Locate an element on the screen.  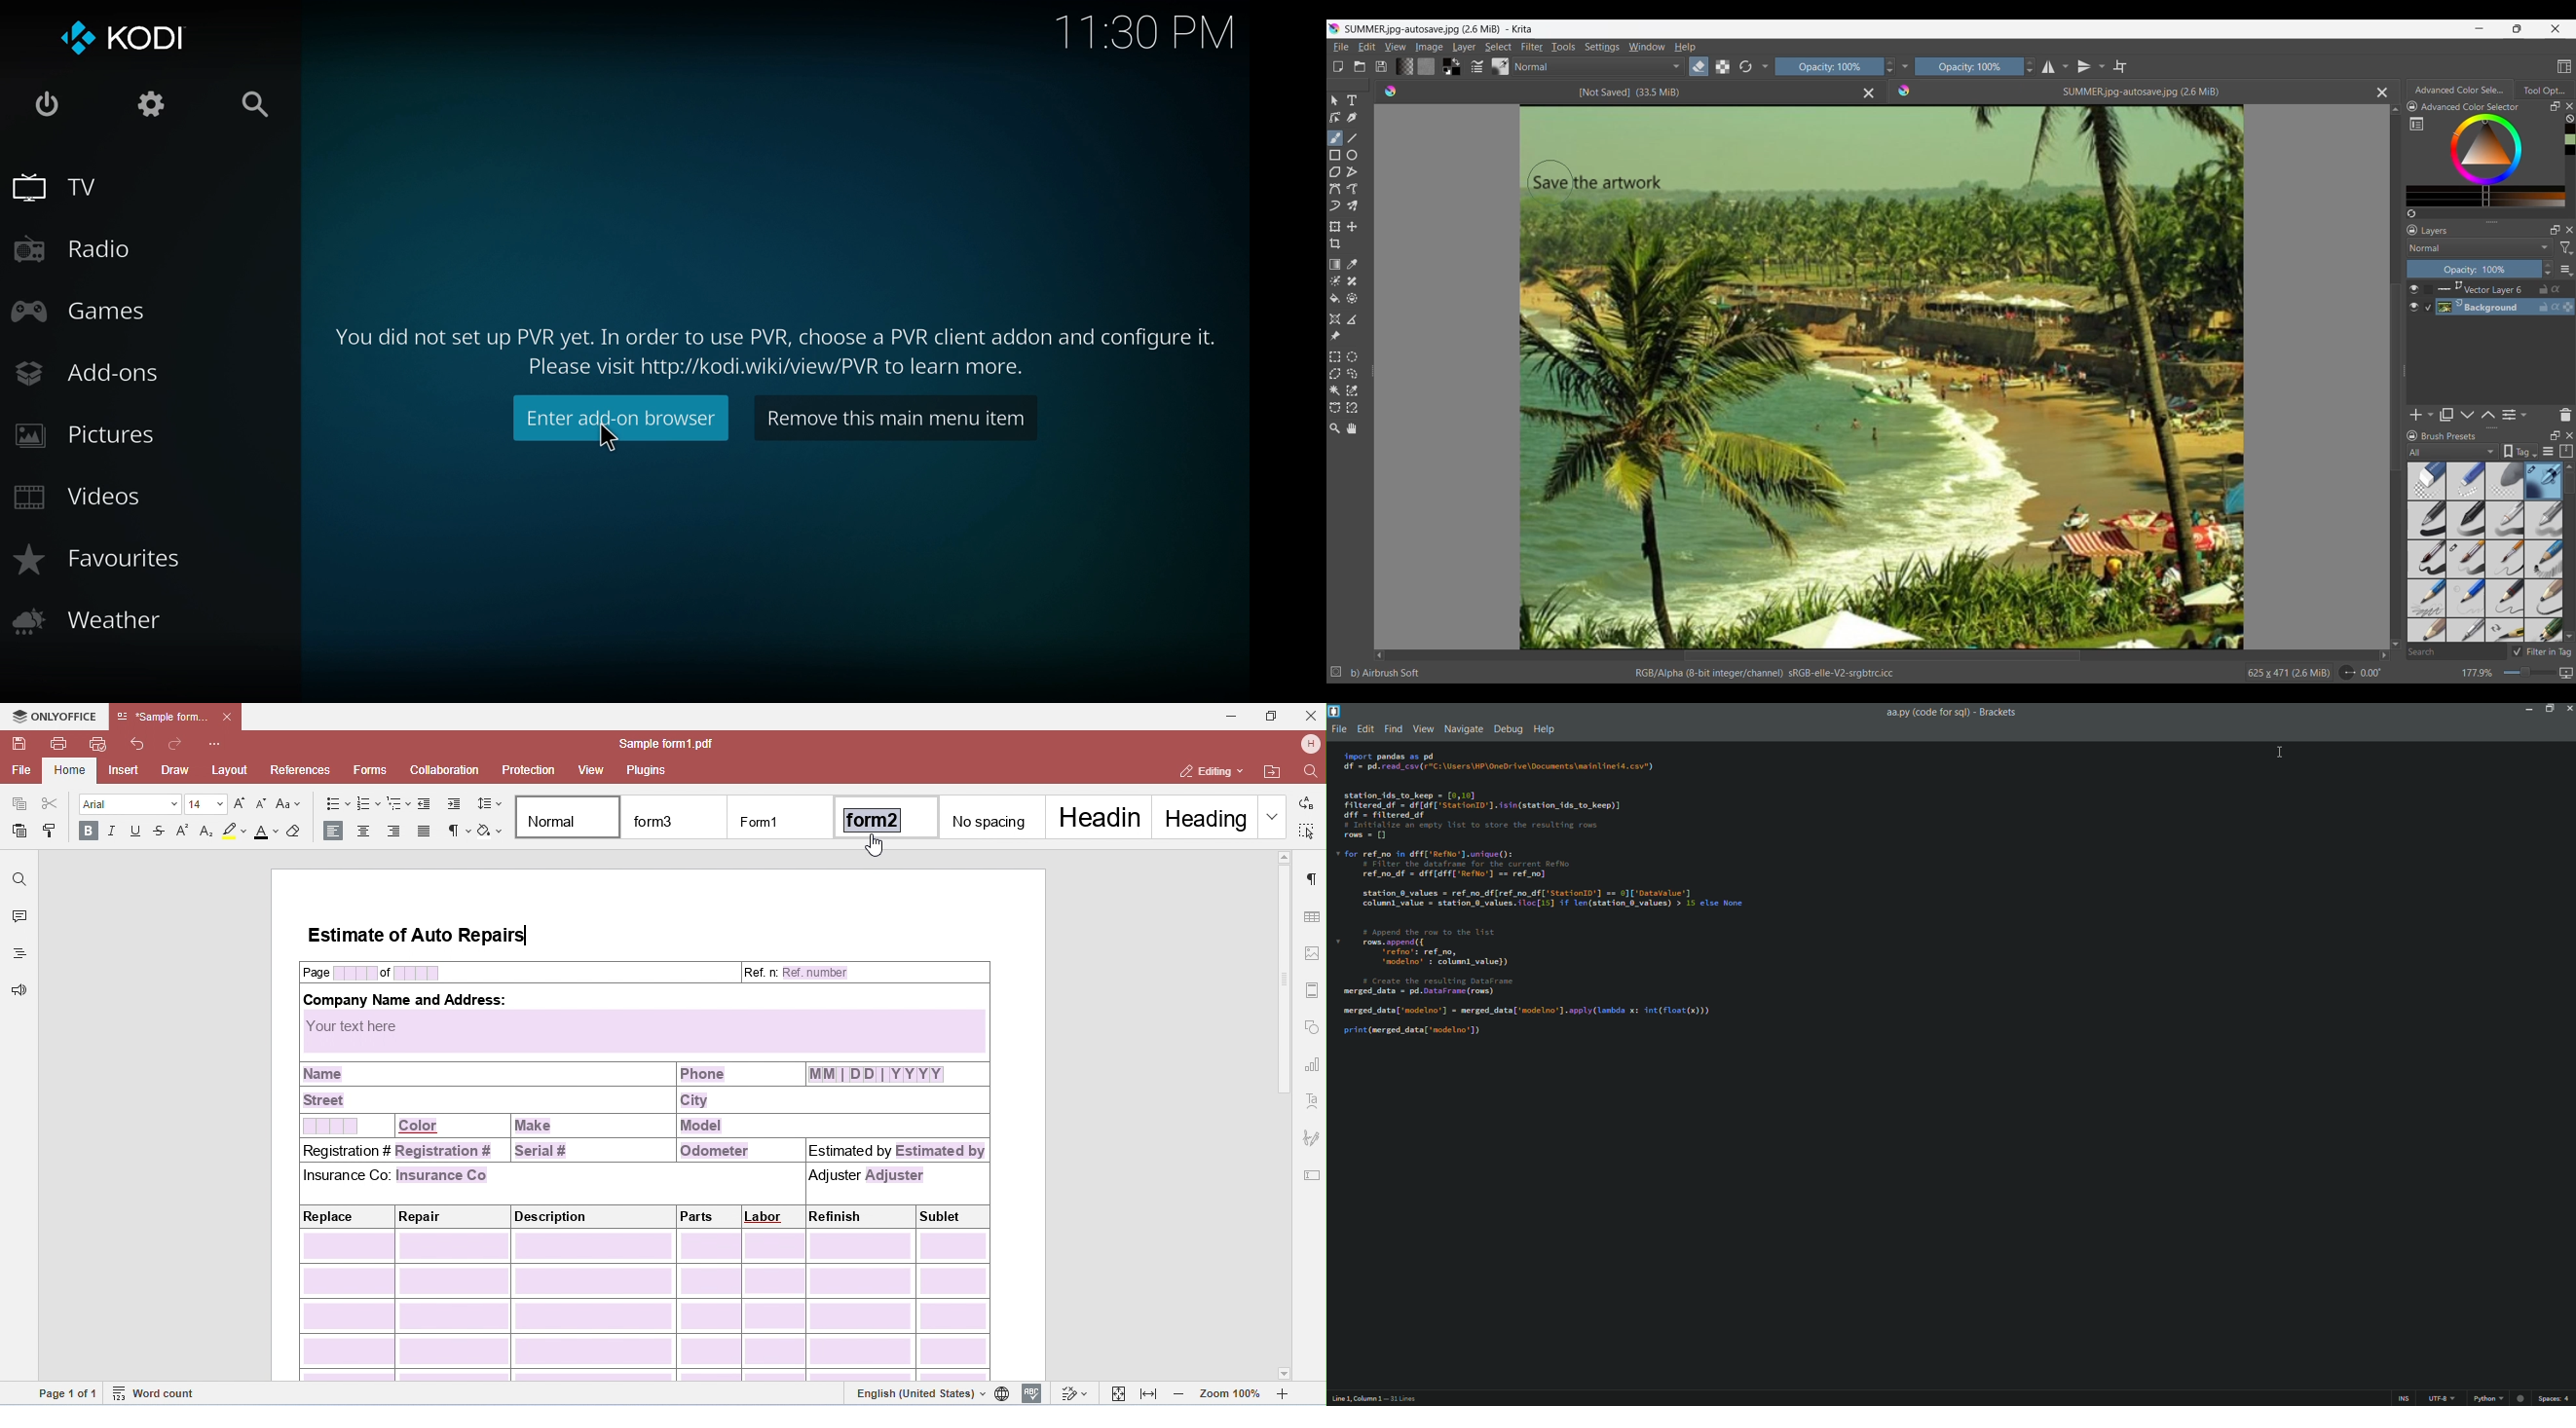
All is located at coordinates (2453, 452).